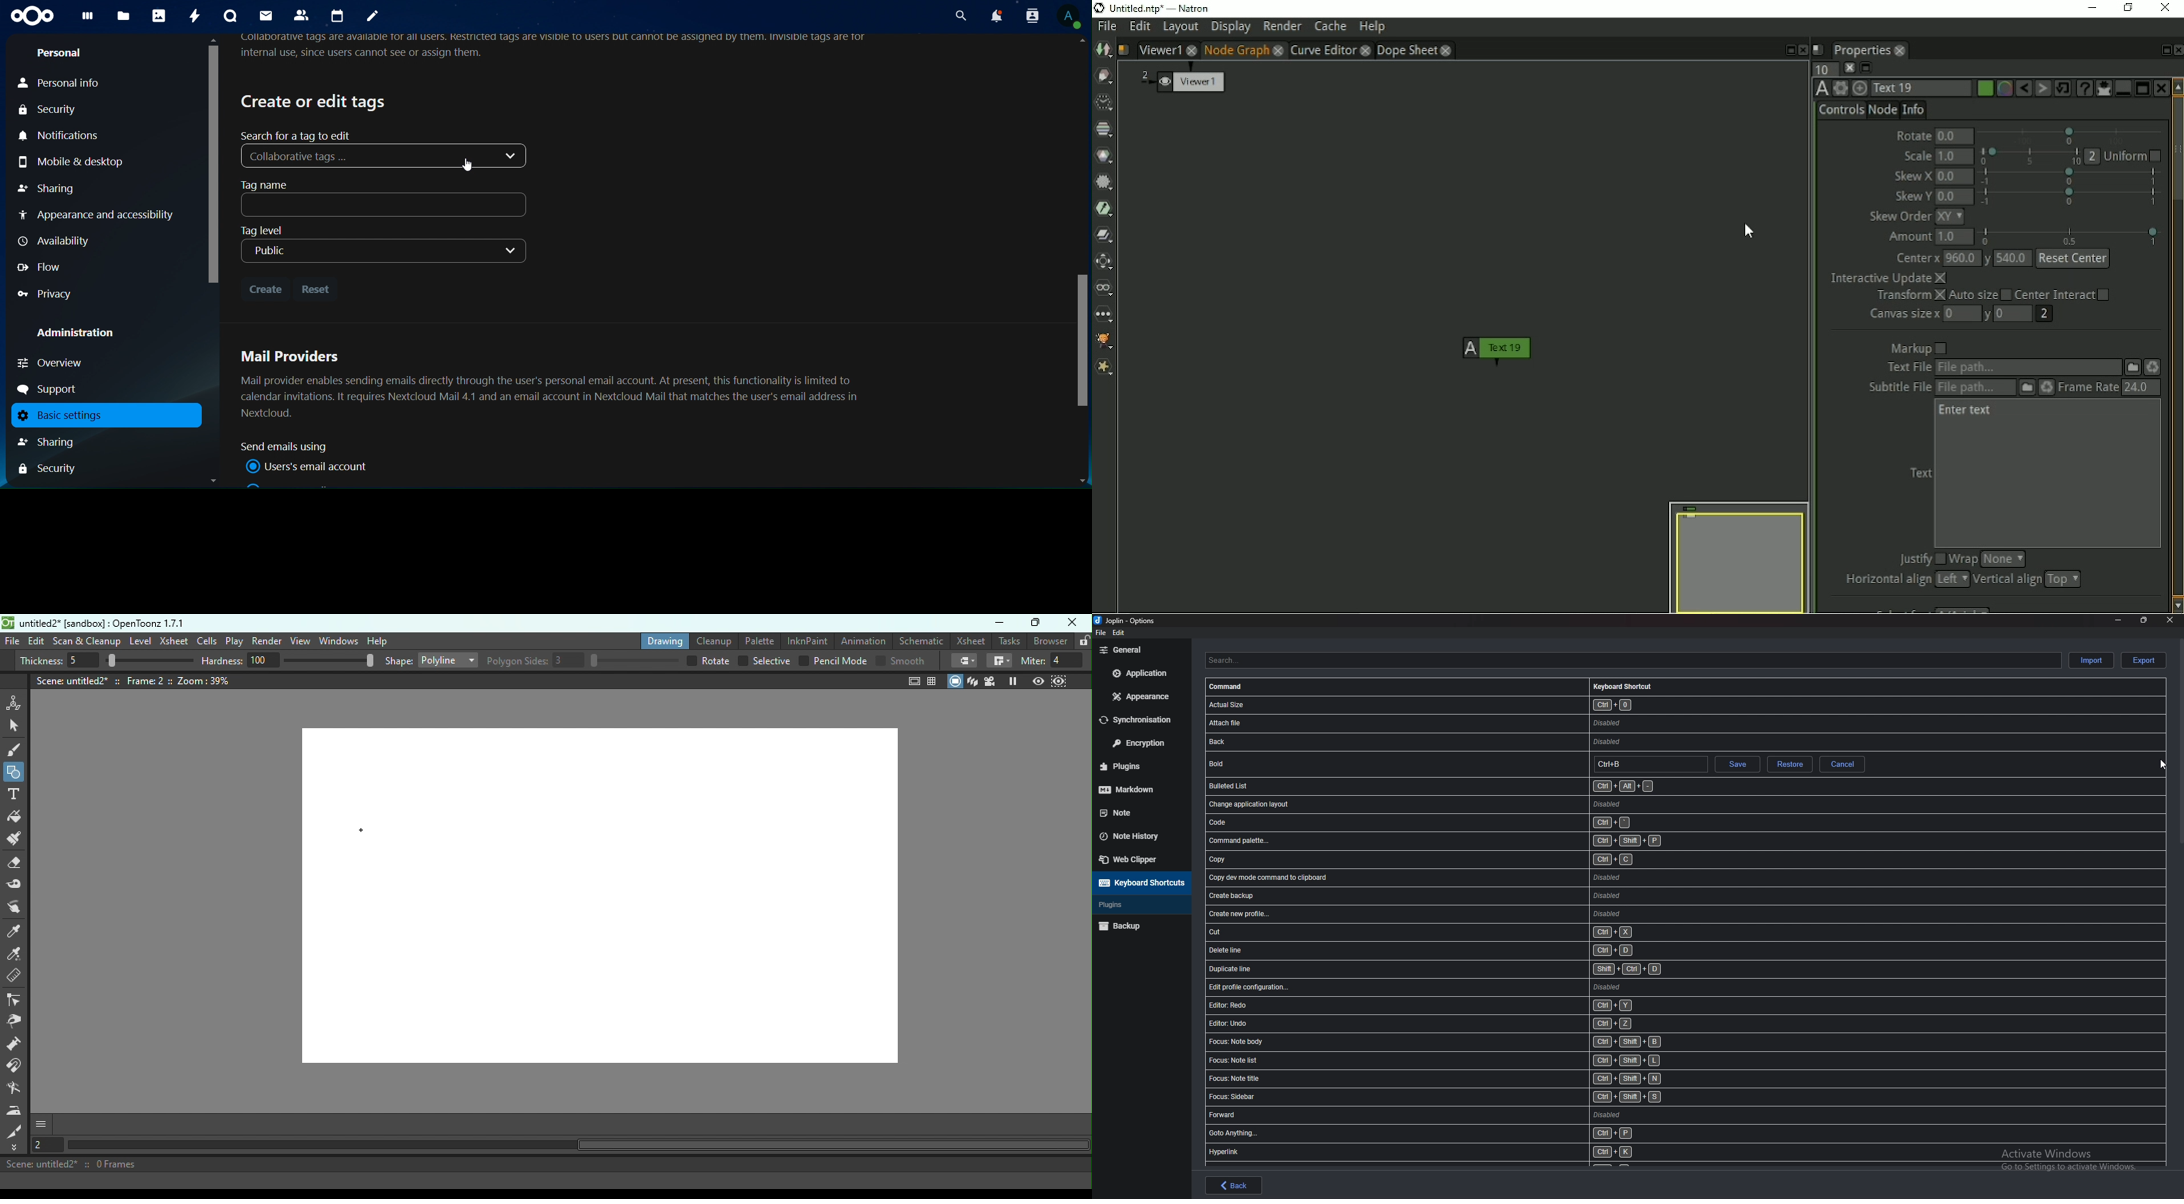 This screenshot has width=2184, height=1204. Describe the element at coordinates (1117, 632) in the screenshot. I see `edit` at that location.